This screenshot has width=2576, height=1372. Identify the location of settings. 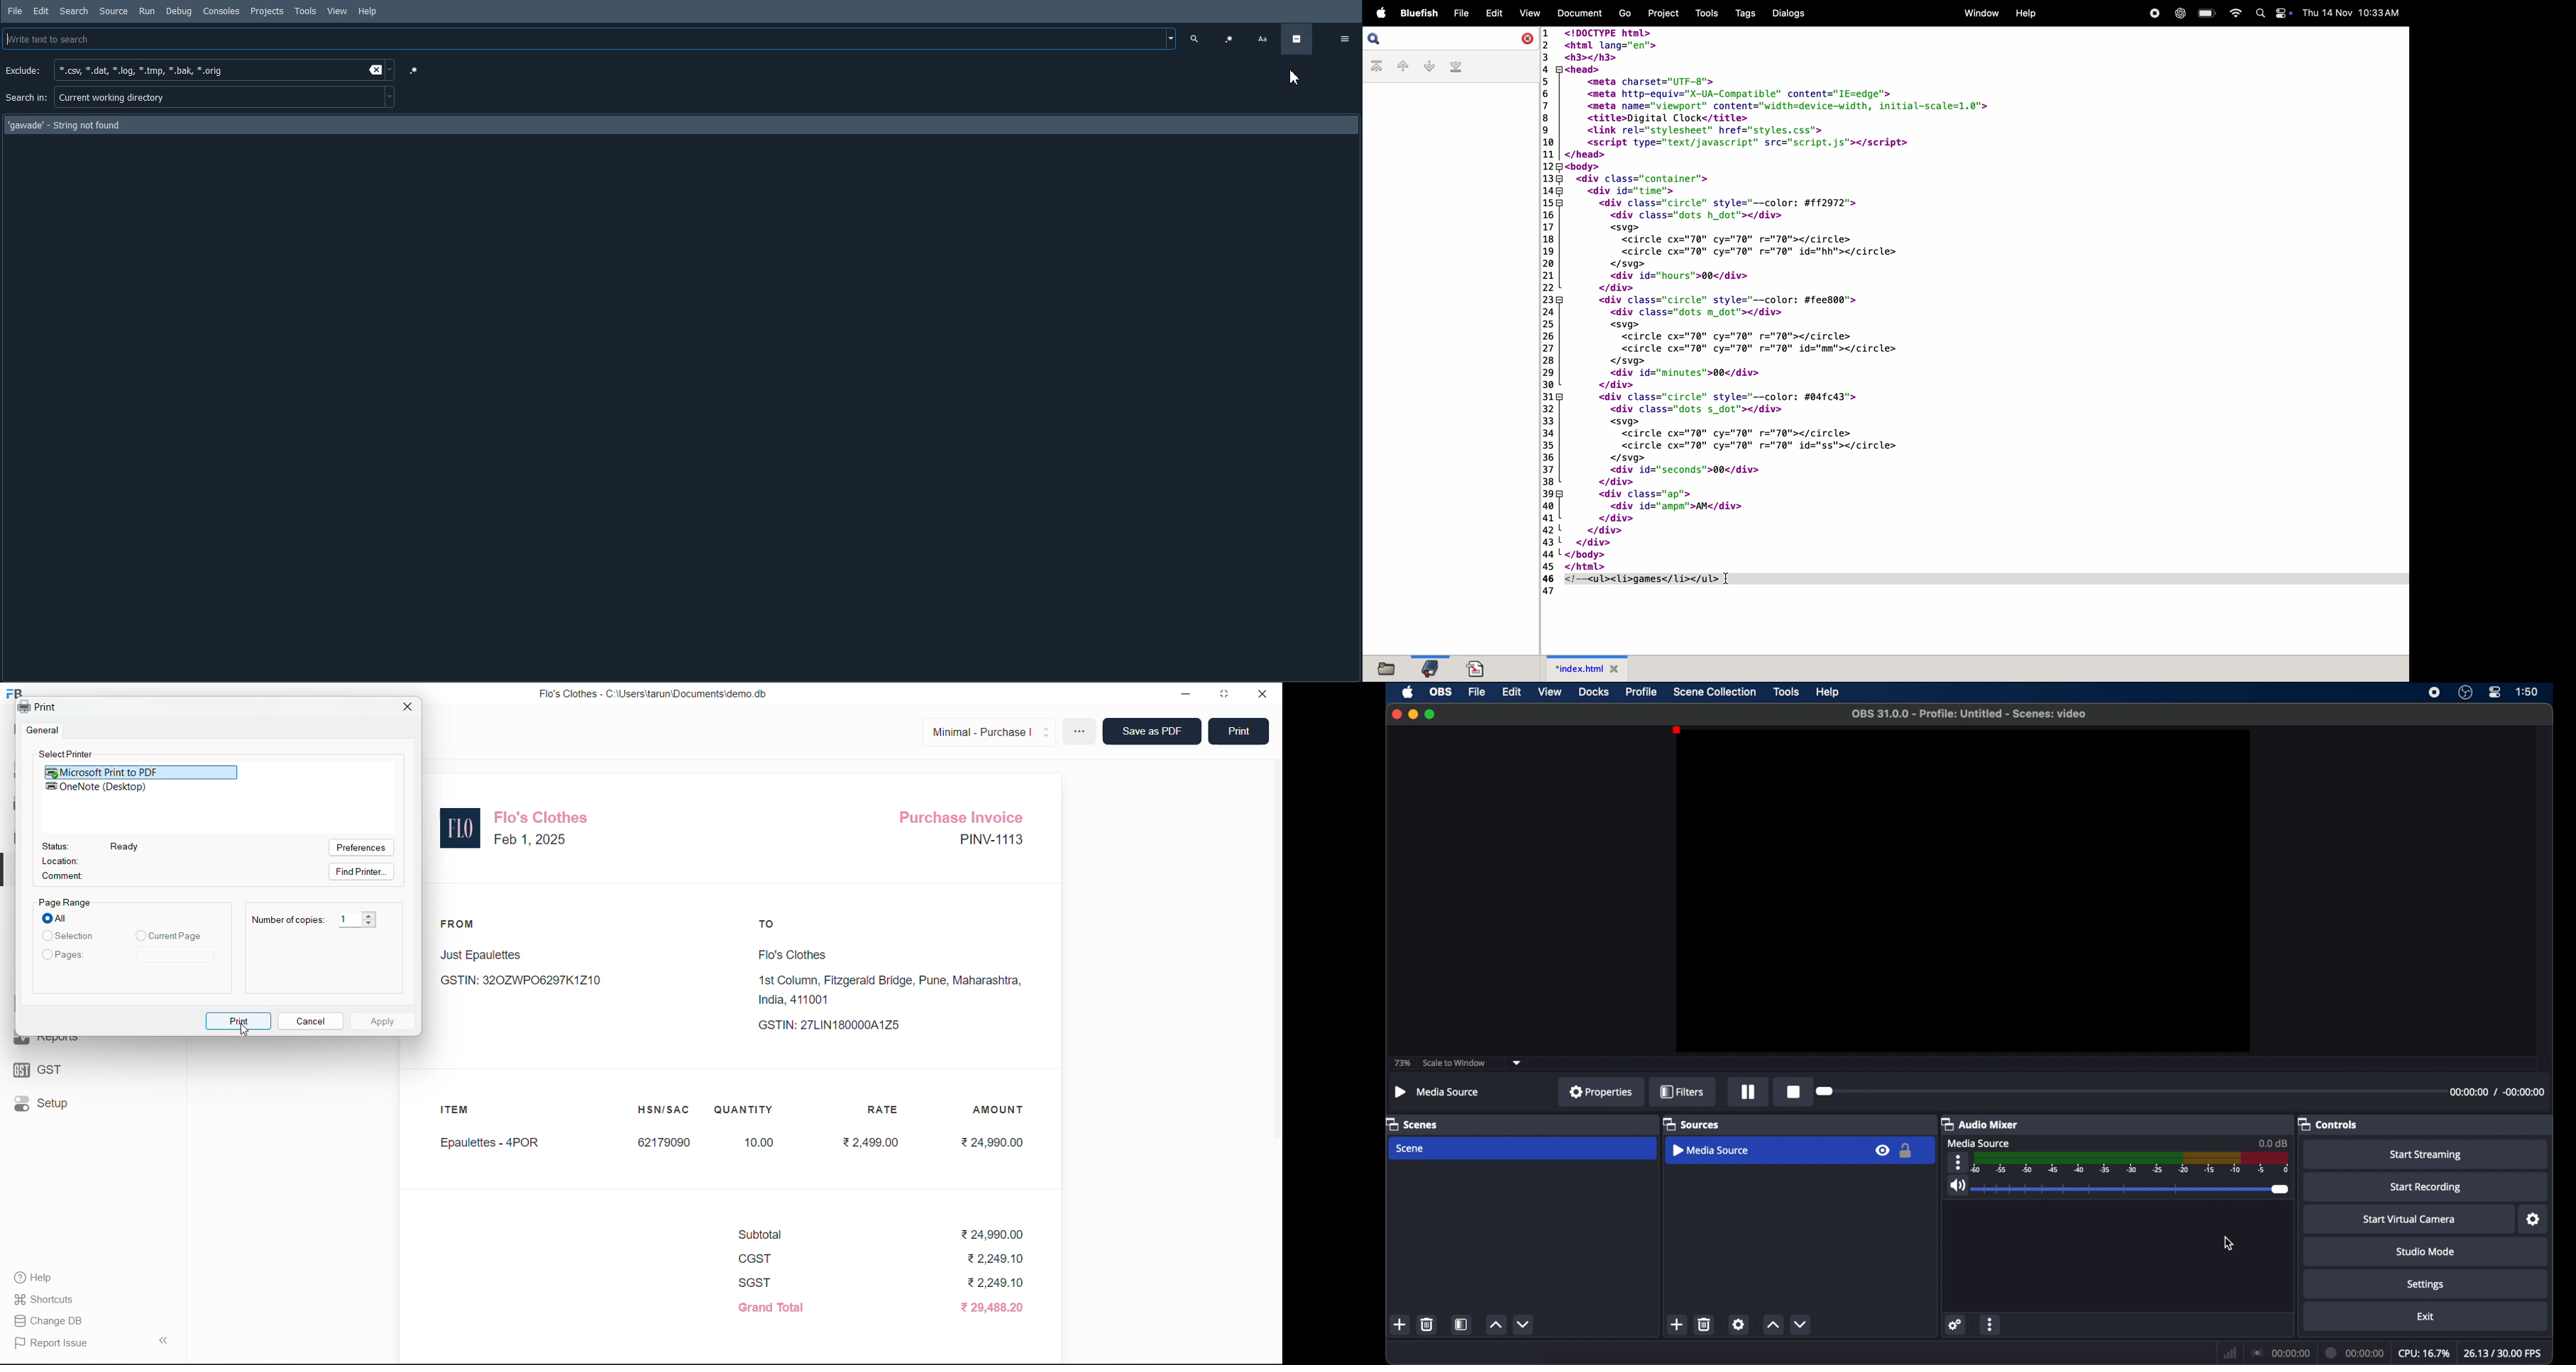
(1738, 1325).